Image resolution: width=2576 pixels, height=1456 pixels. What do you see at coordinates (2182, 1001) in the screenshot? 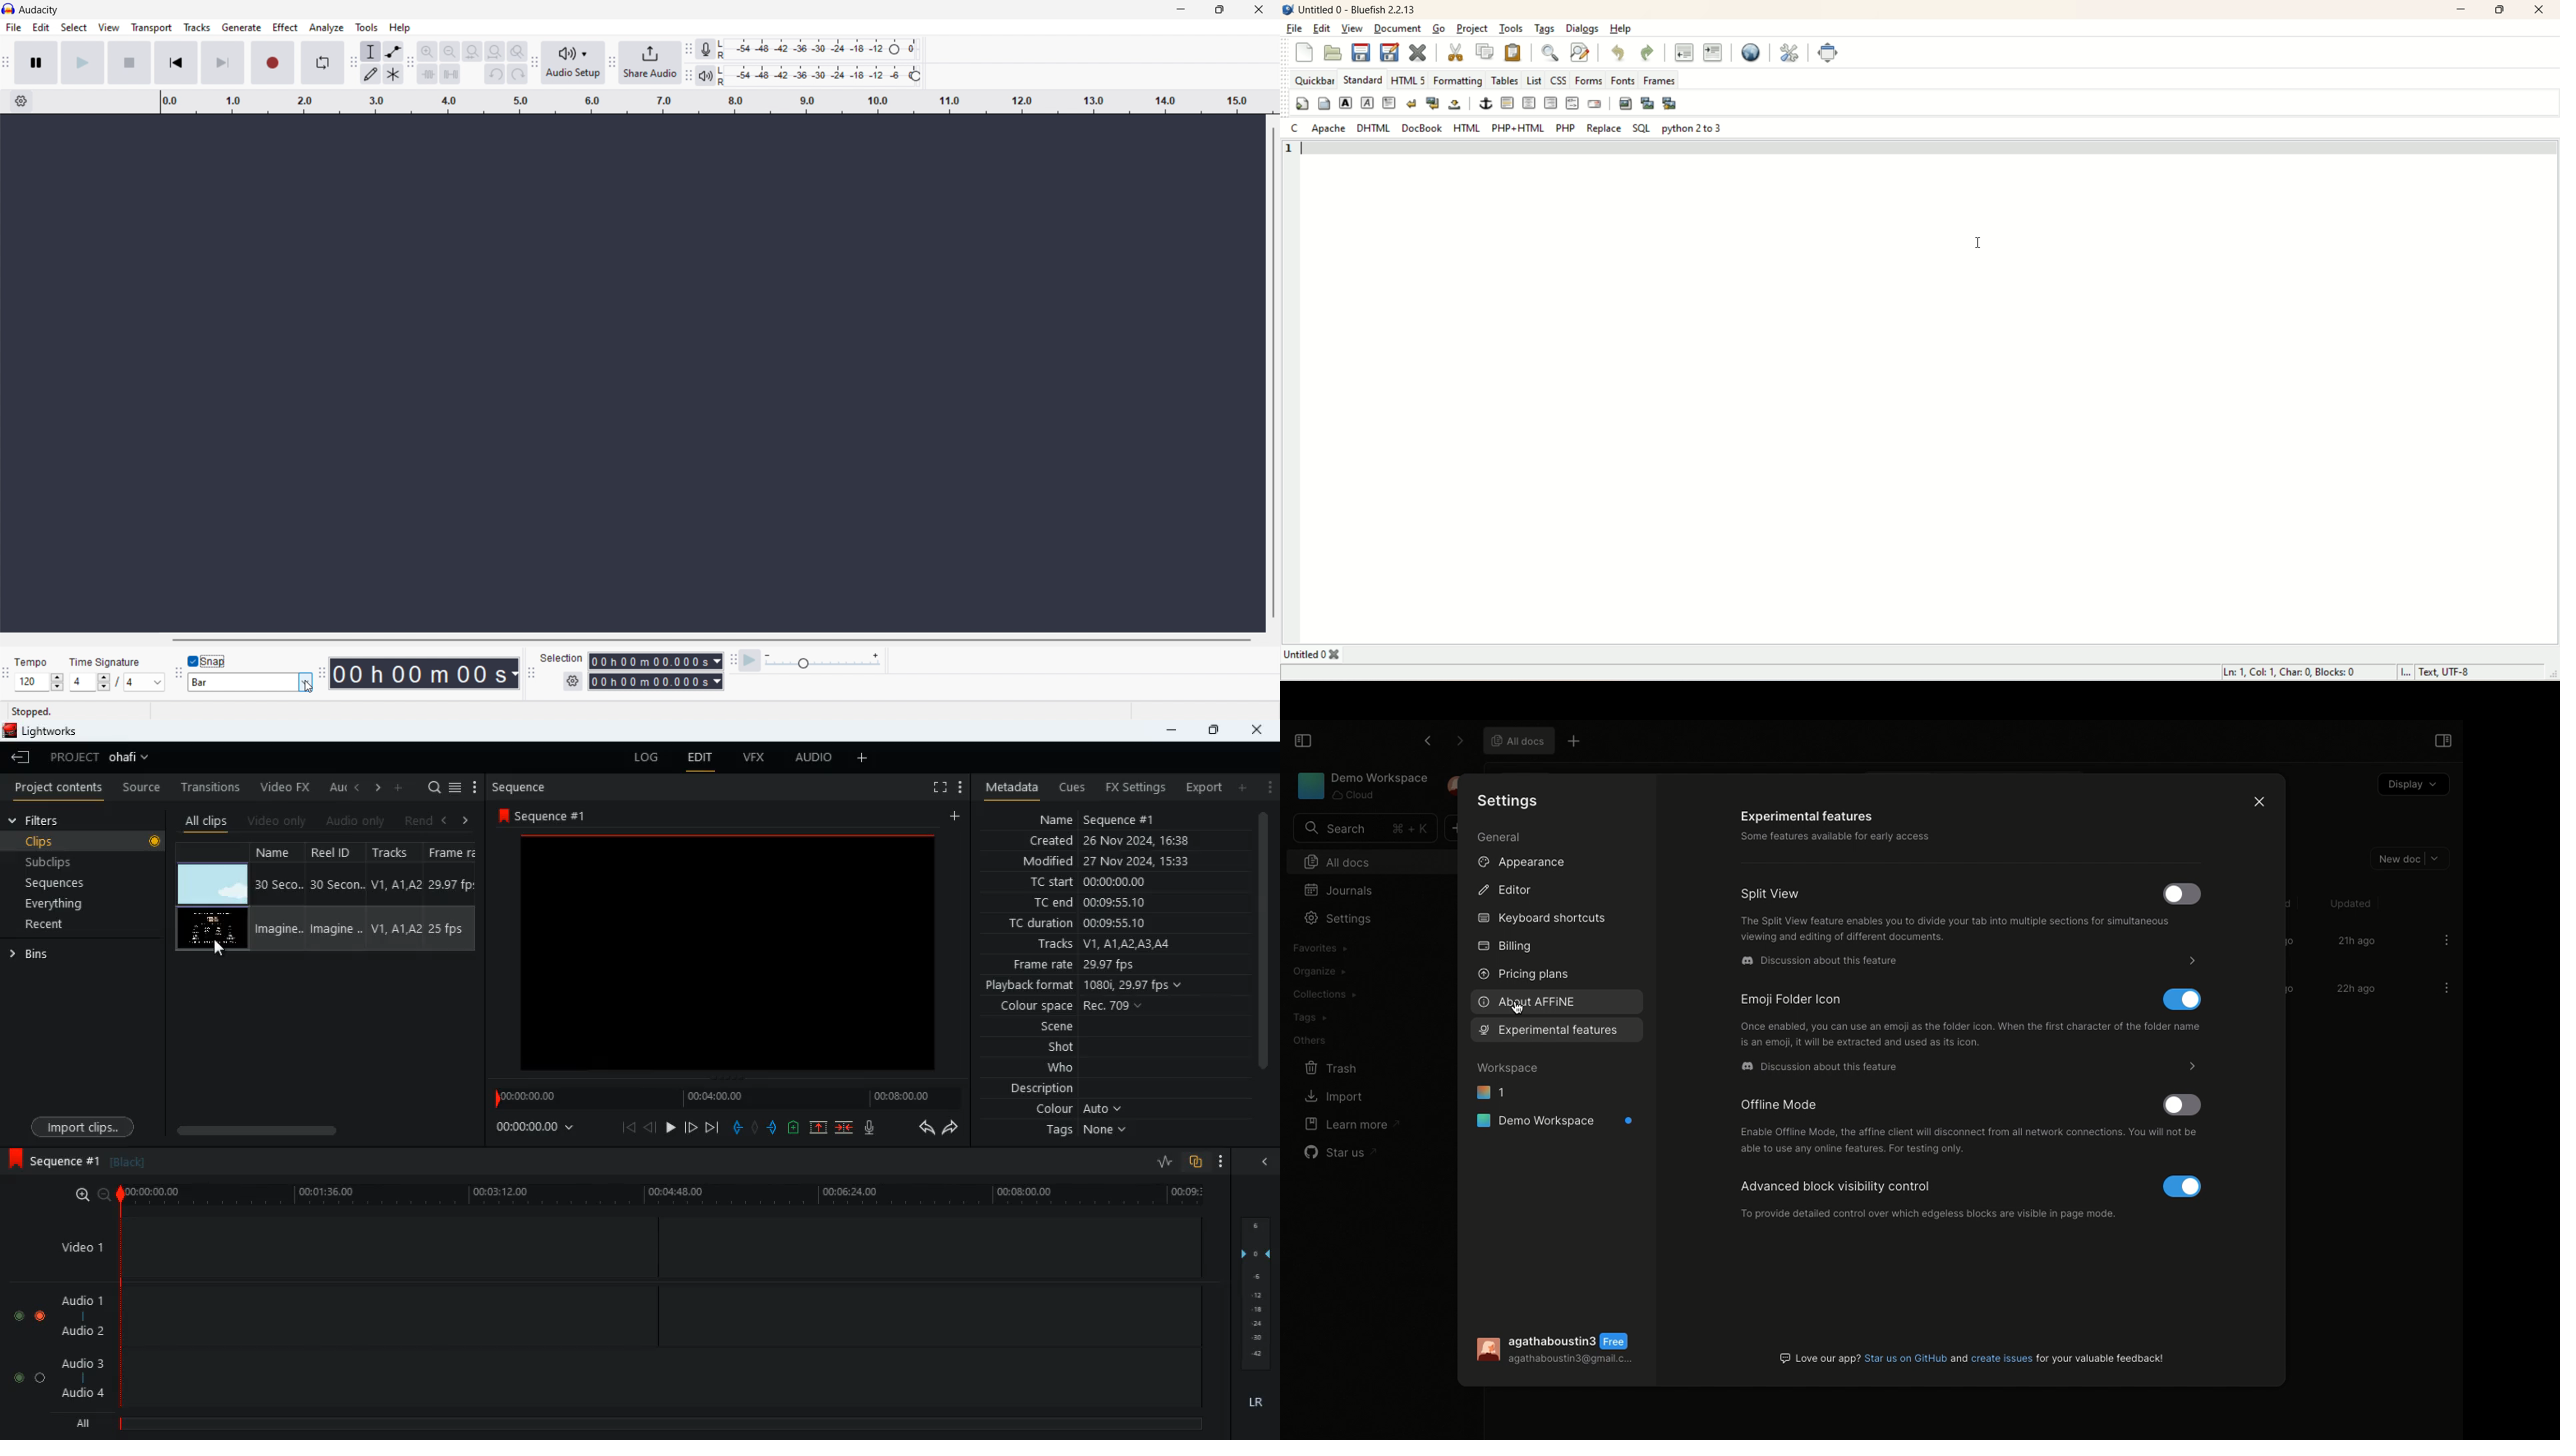
I see `Enabled` at bounding box center [2182, 1001].